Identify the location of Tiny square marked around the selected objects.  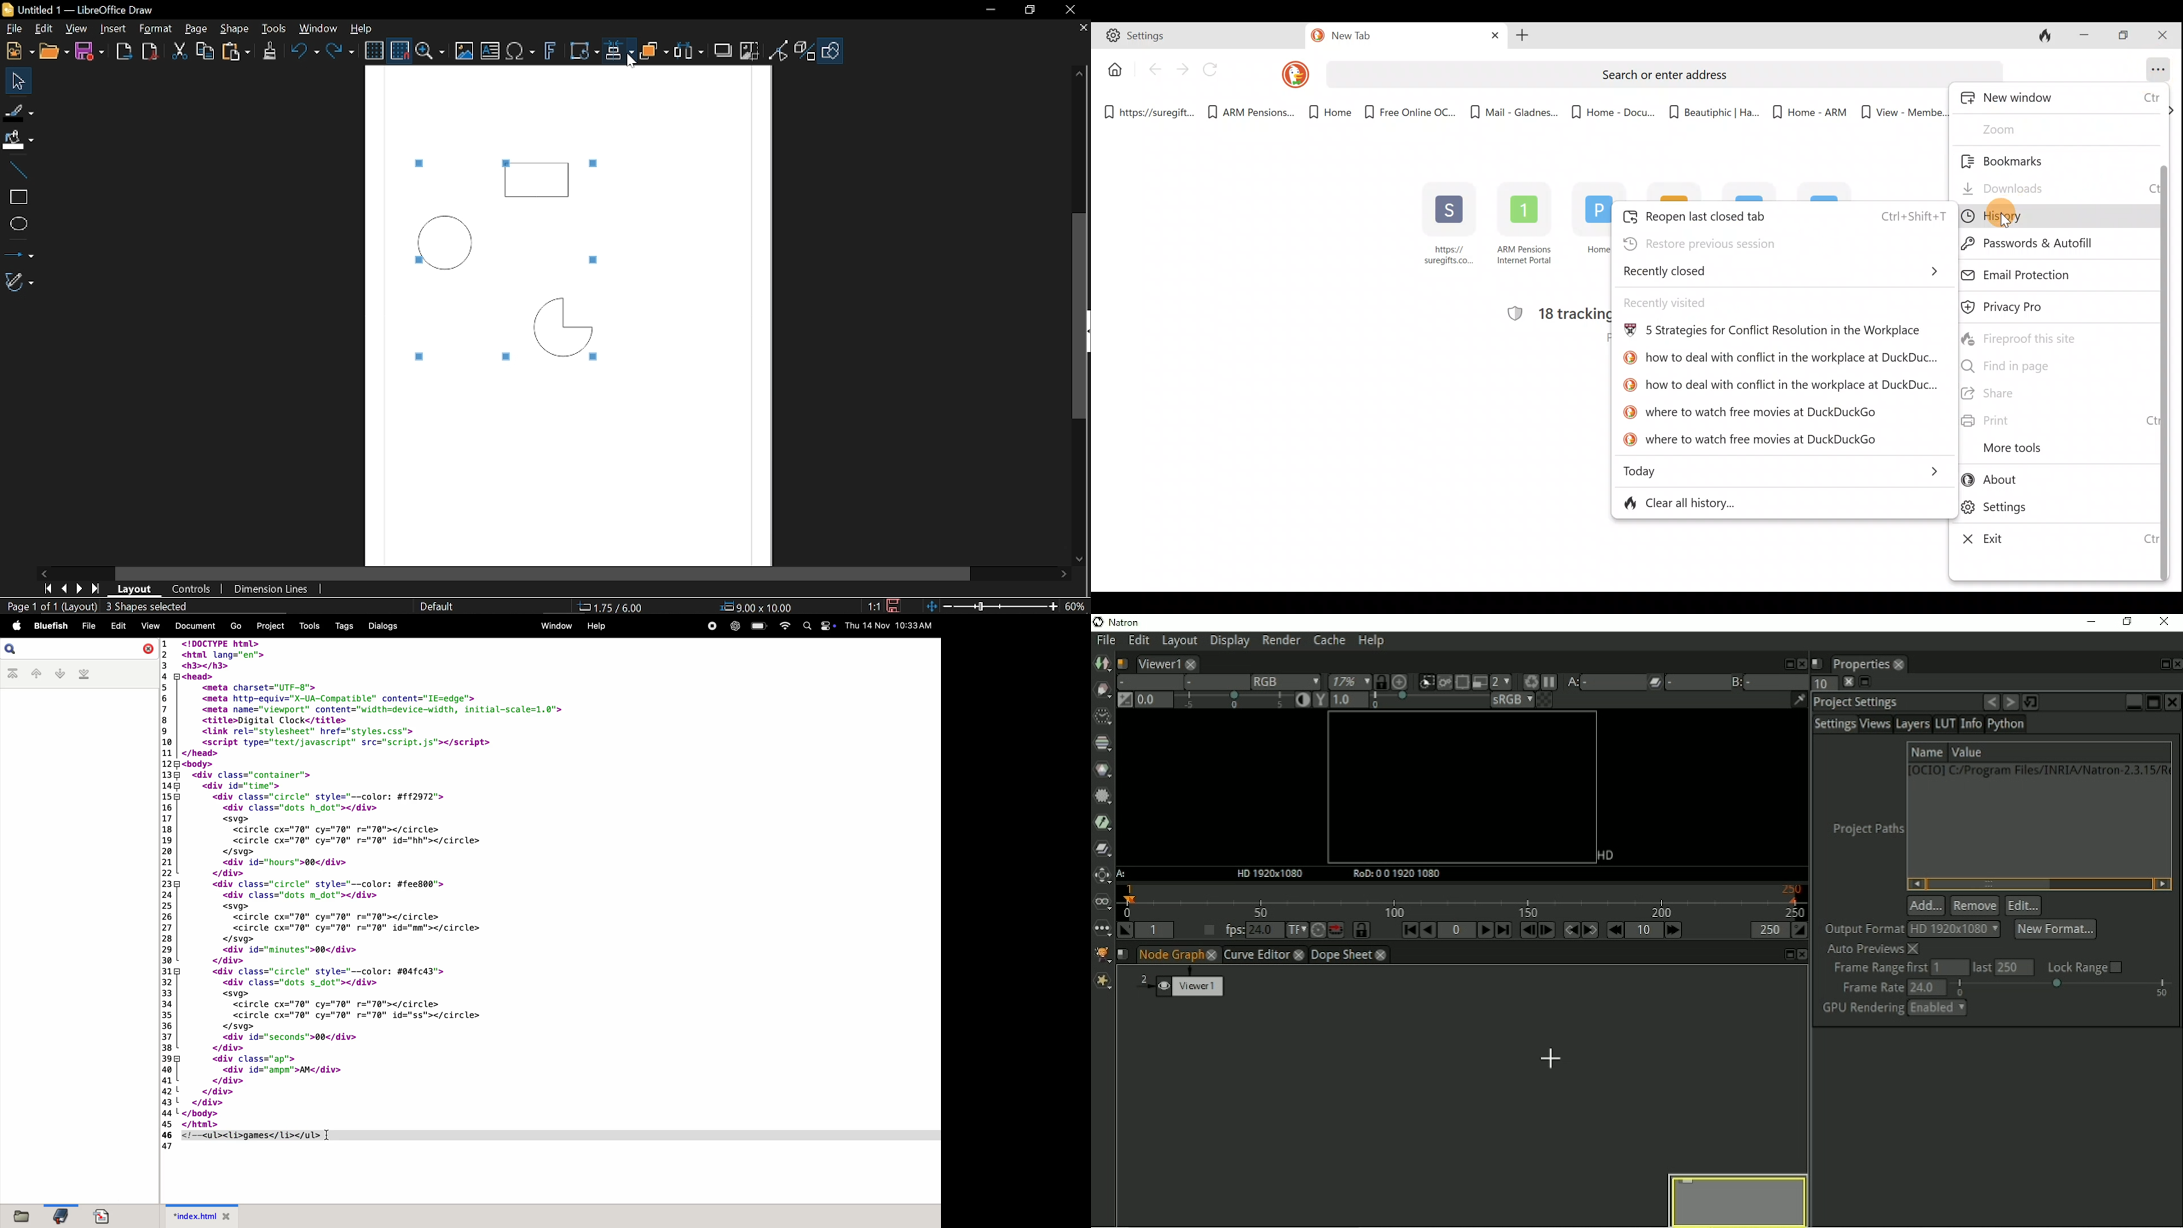
(588, 259).